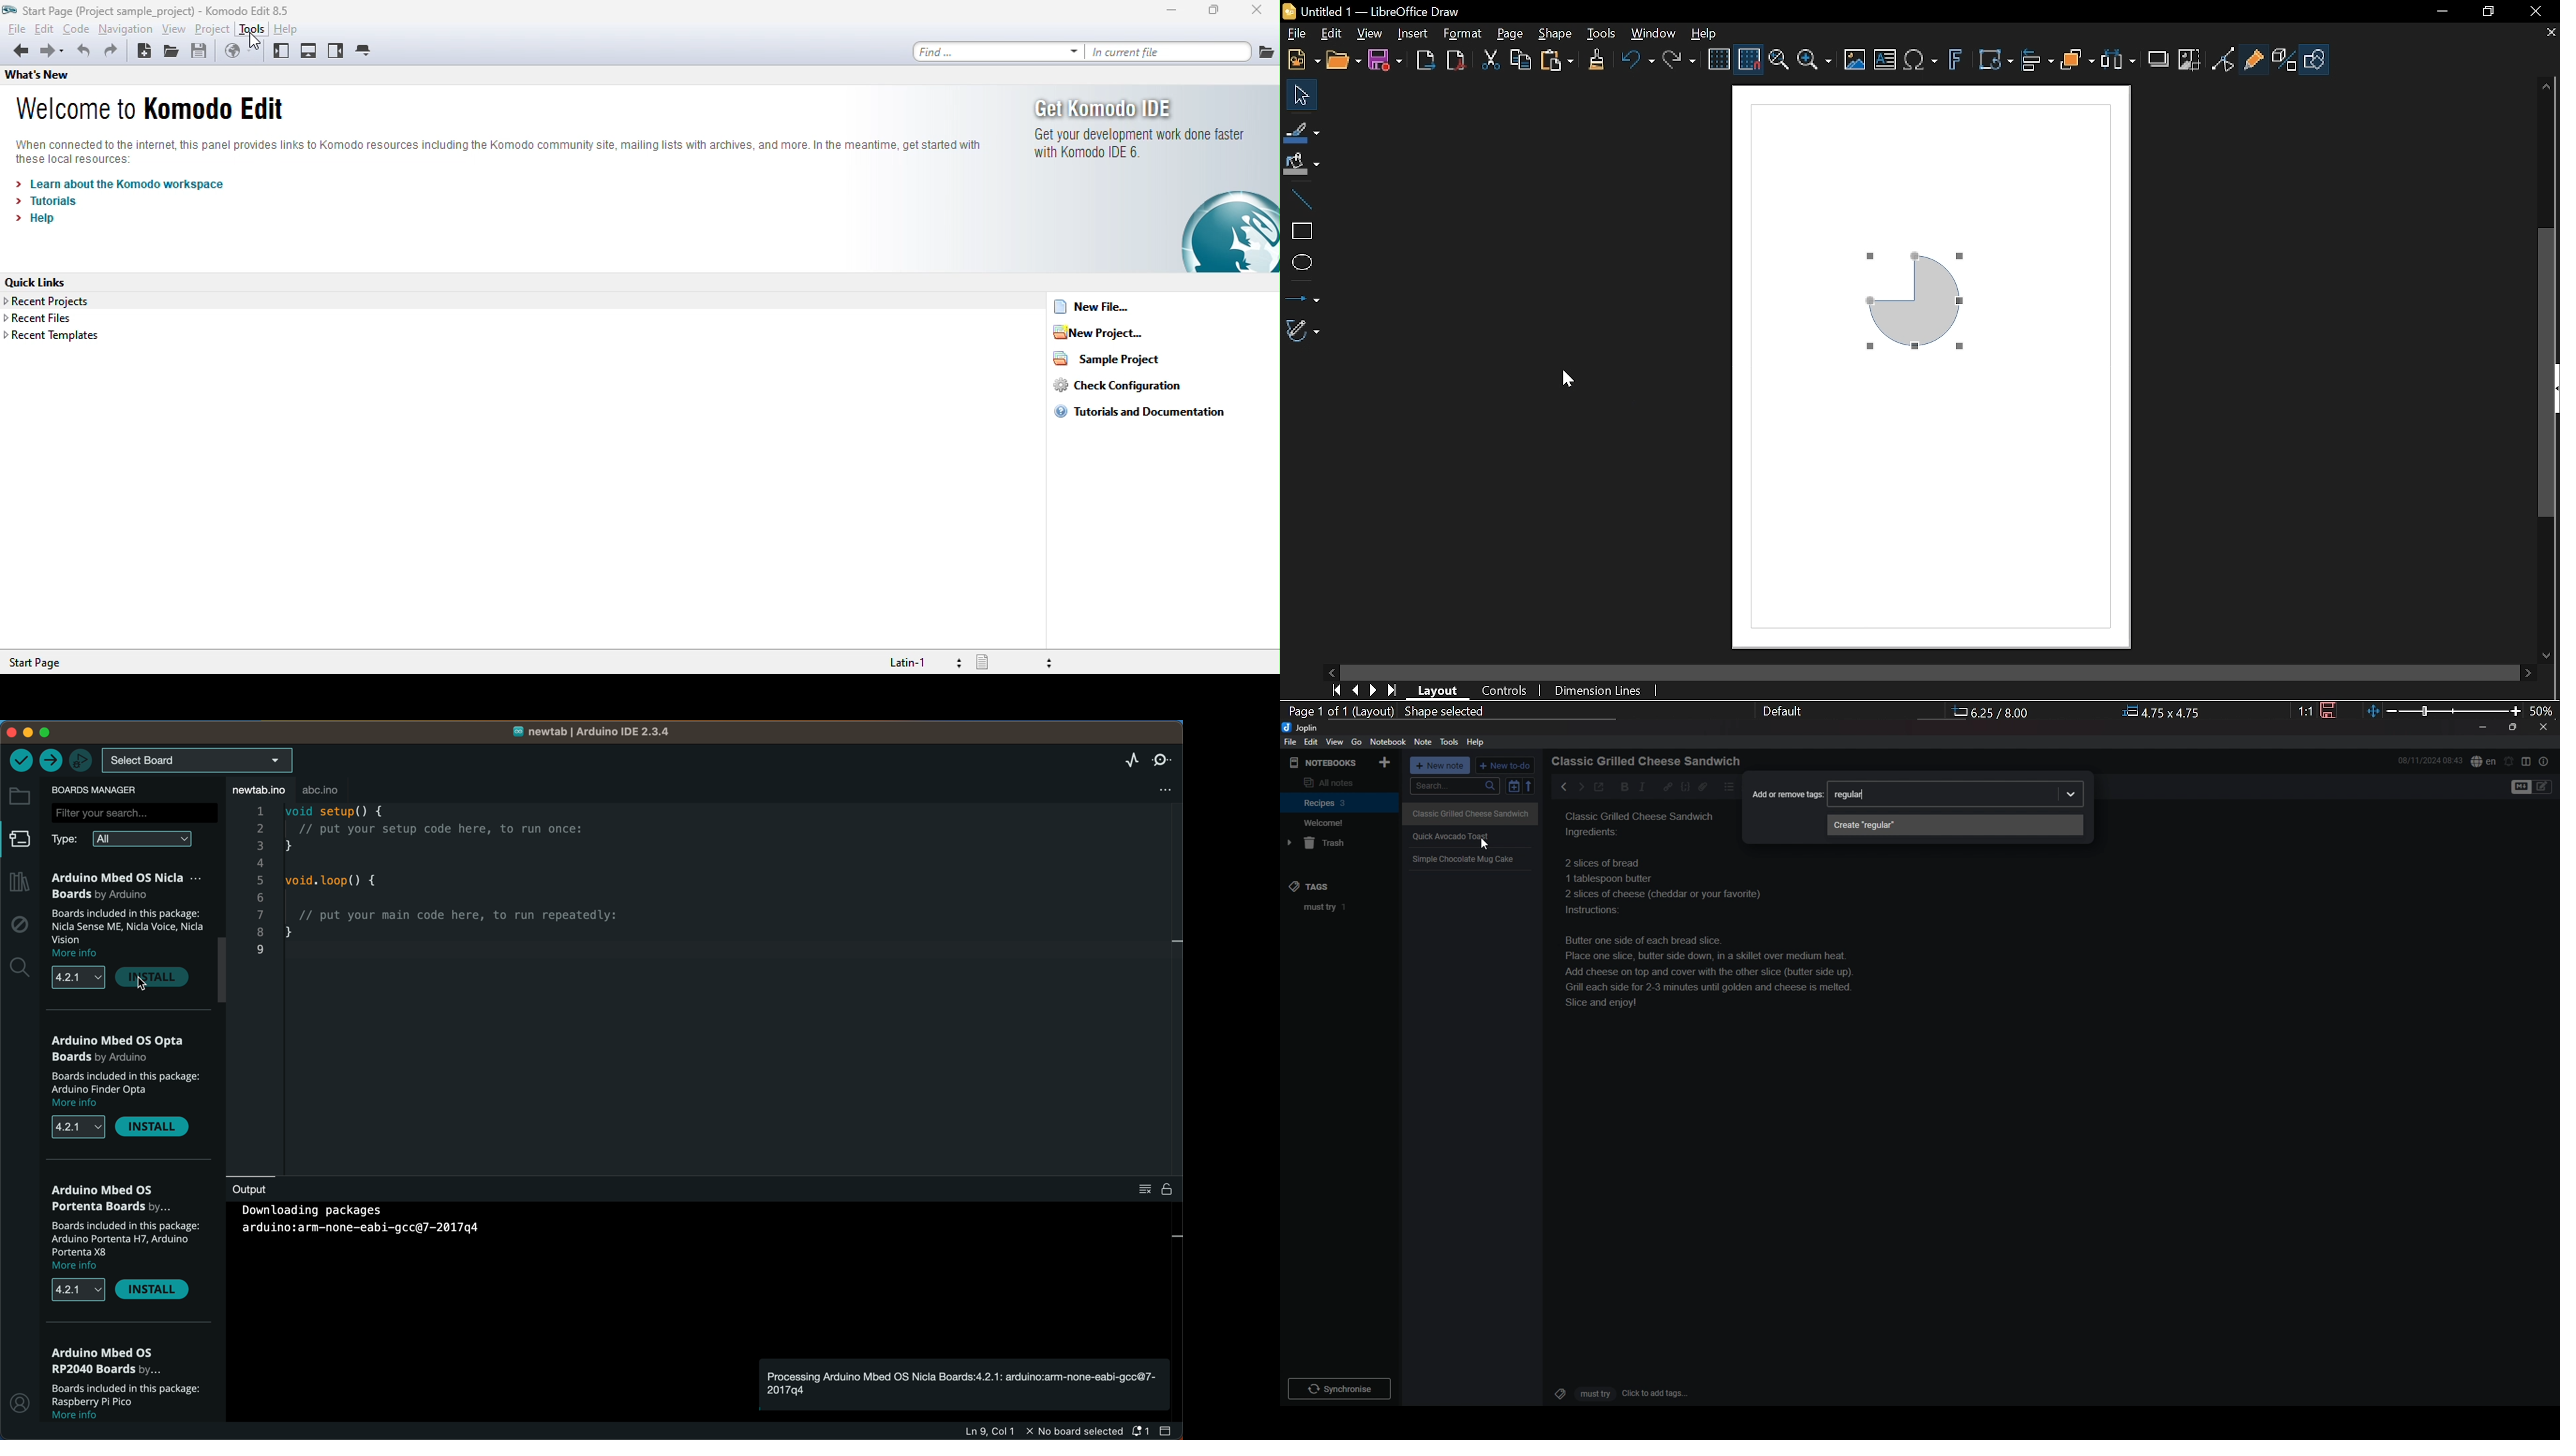 Image resolution: width=2576 pixels, height=1456 pixels. I want to click on upload, so click(52, 761).